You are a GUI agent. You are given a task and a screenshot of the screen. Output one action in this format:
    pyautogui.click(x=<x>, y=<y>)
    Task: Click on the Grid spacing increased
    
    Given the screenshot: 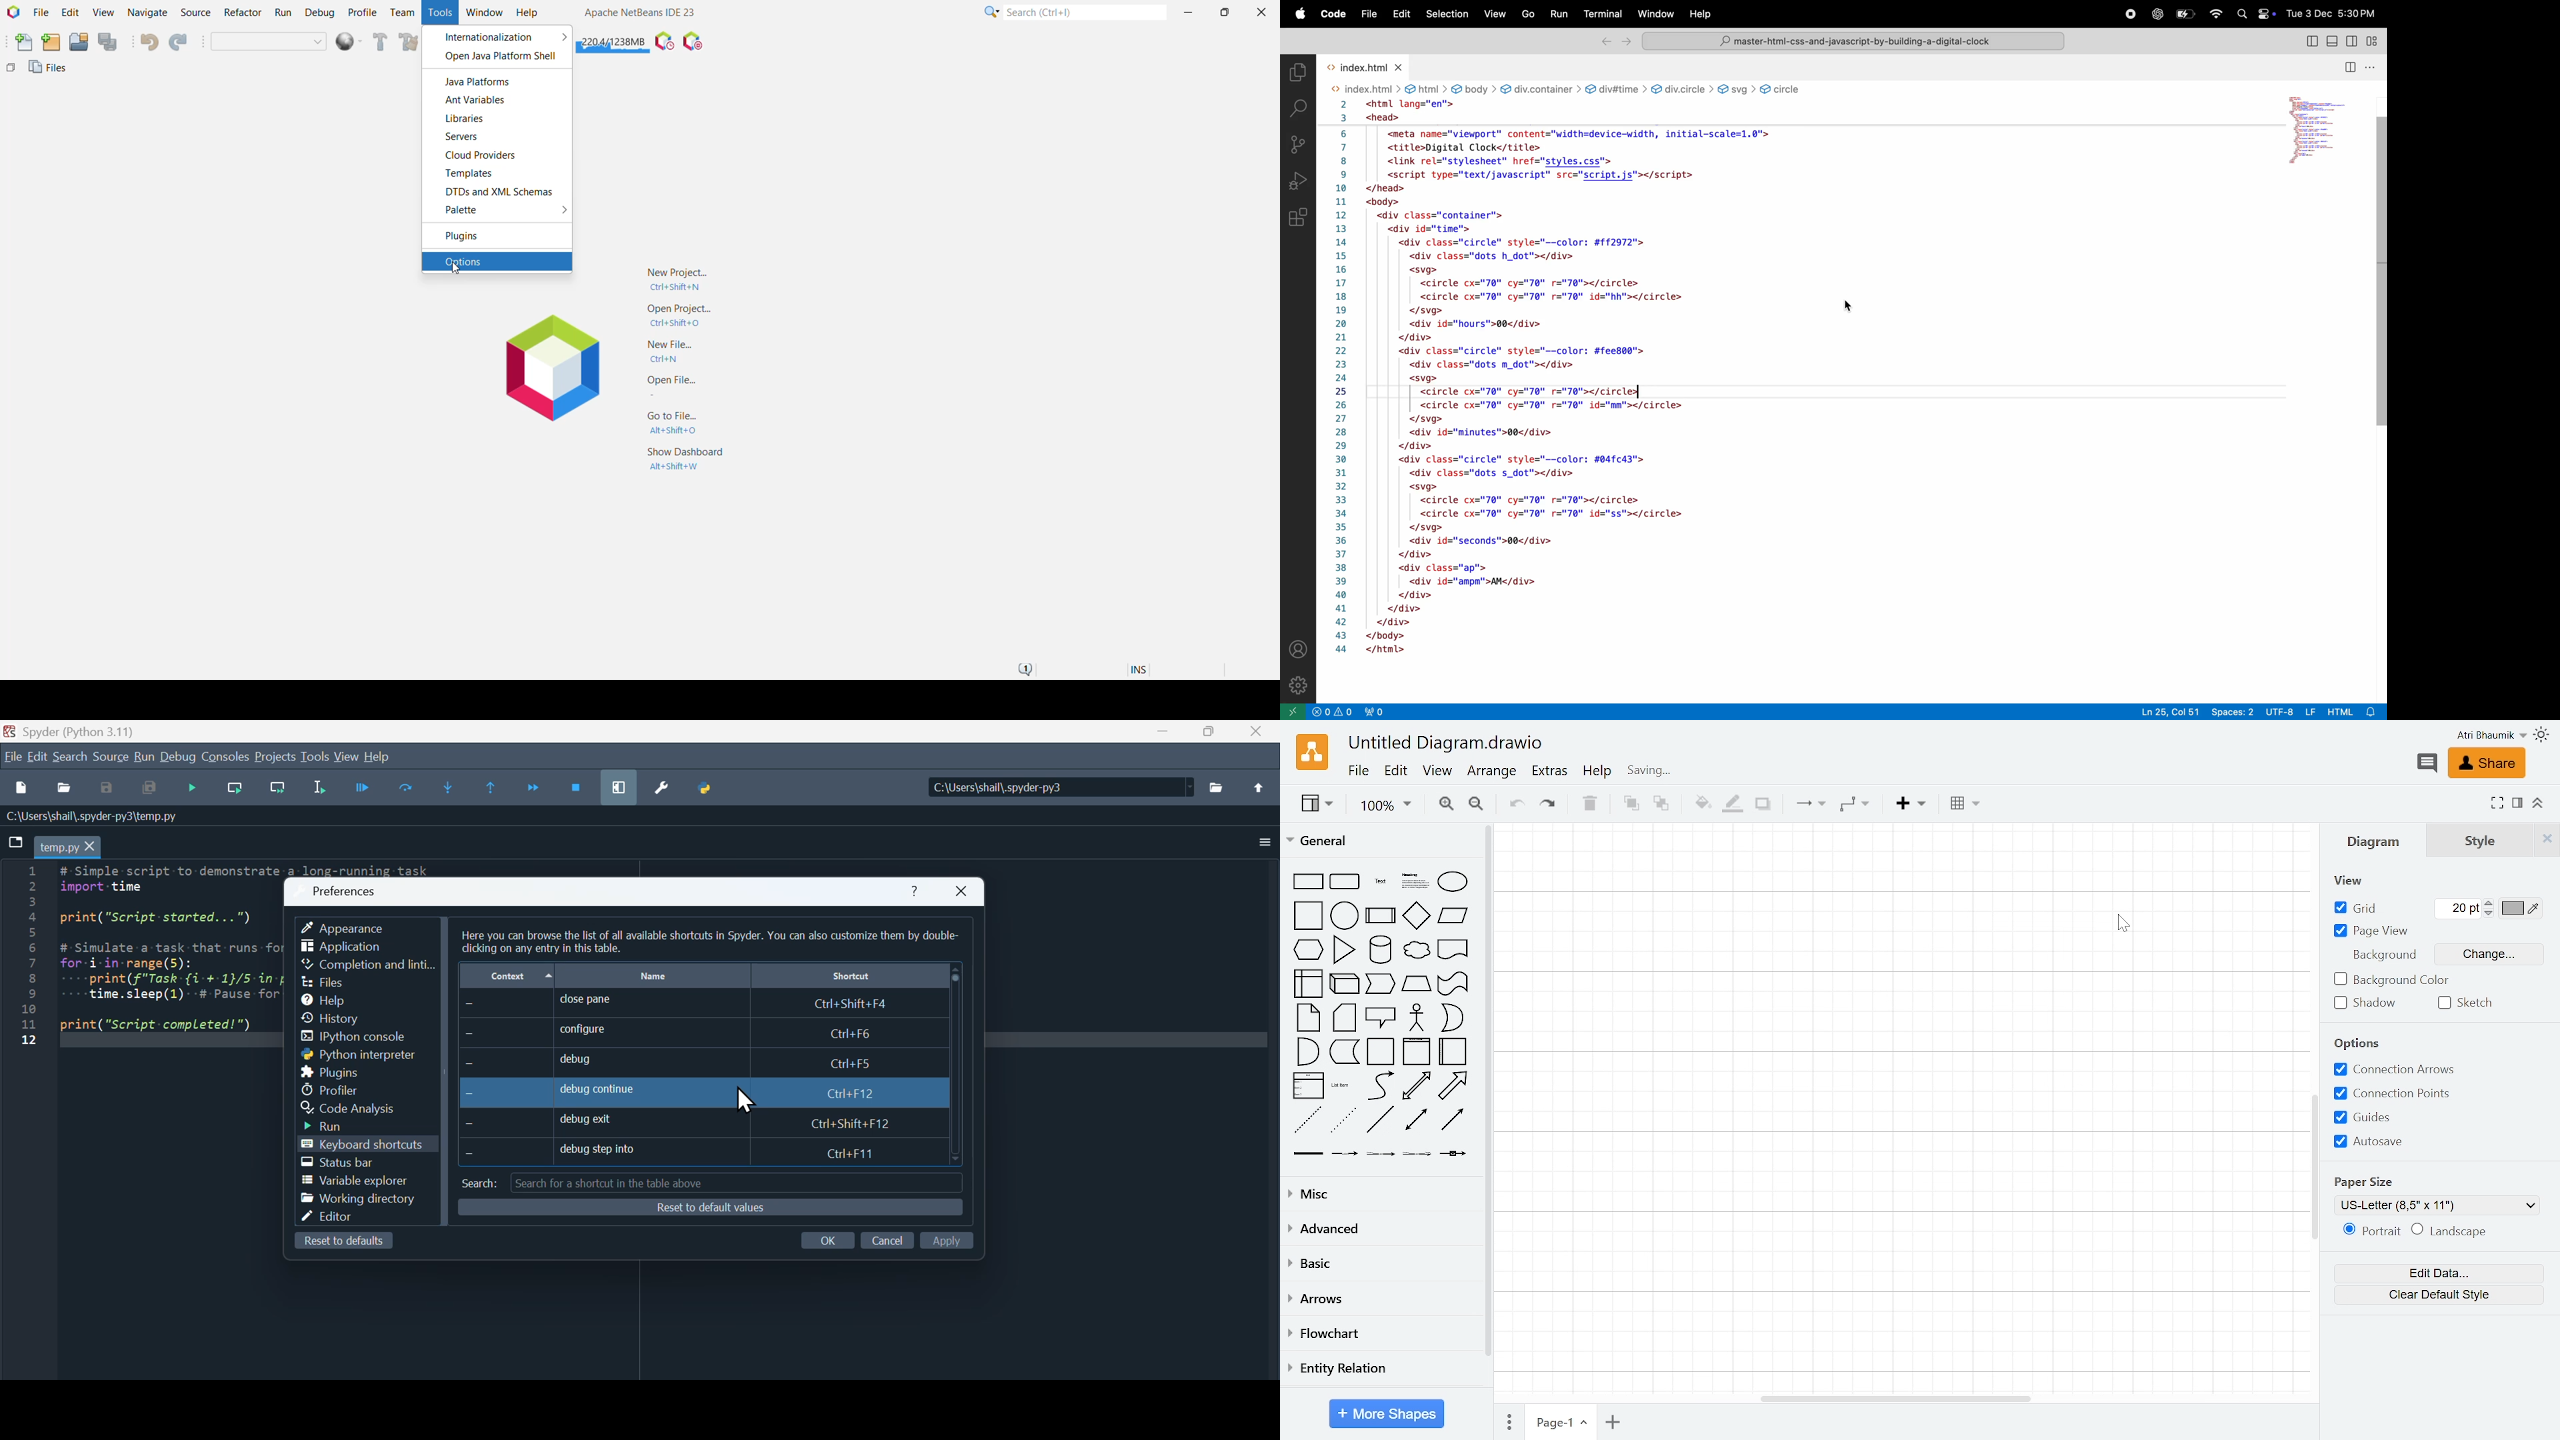 What is the action you would take?
    pyautogui.click(x=1907, y=1097)
    